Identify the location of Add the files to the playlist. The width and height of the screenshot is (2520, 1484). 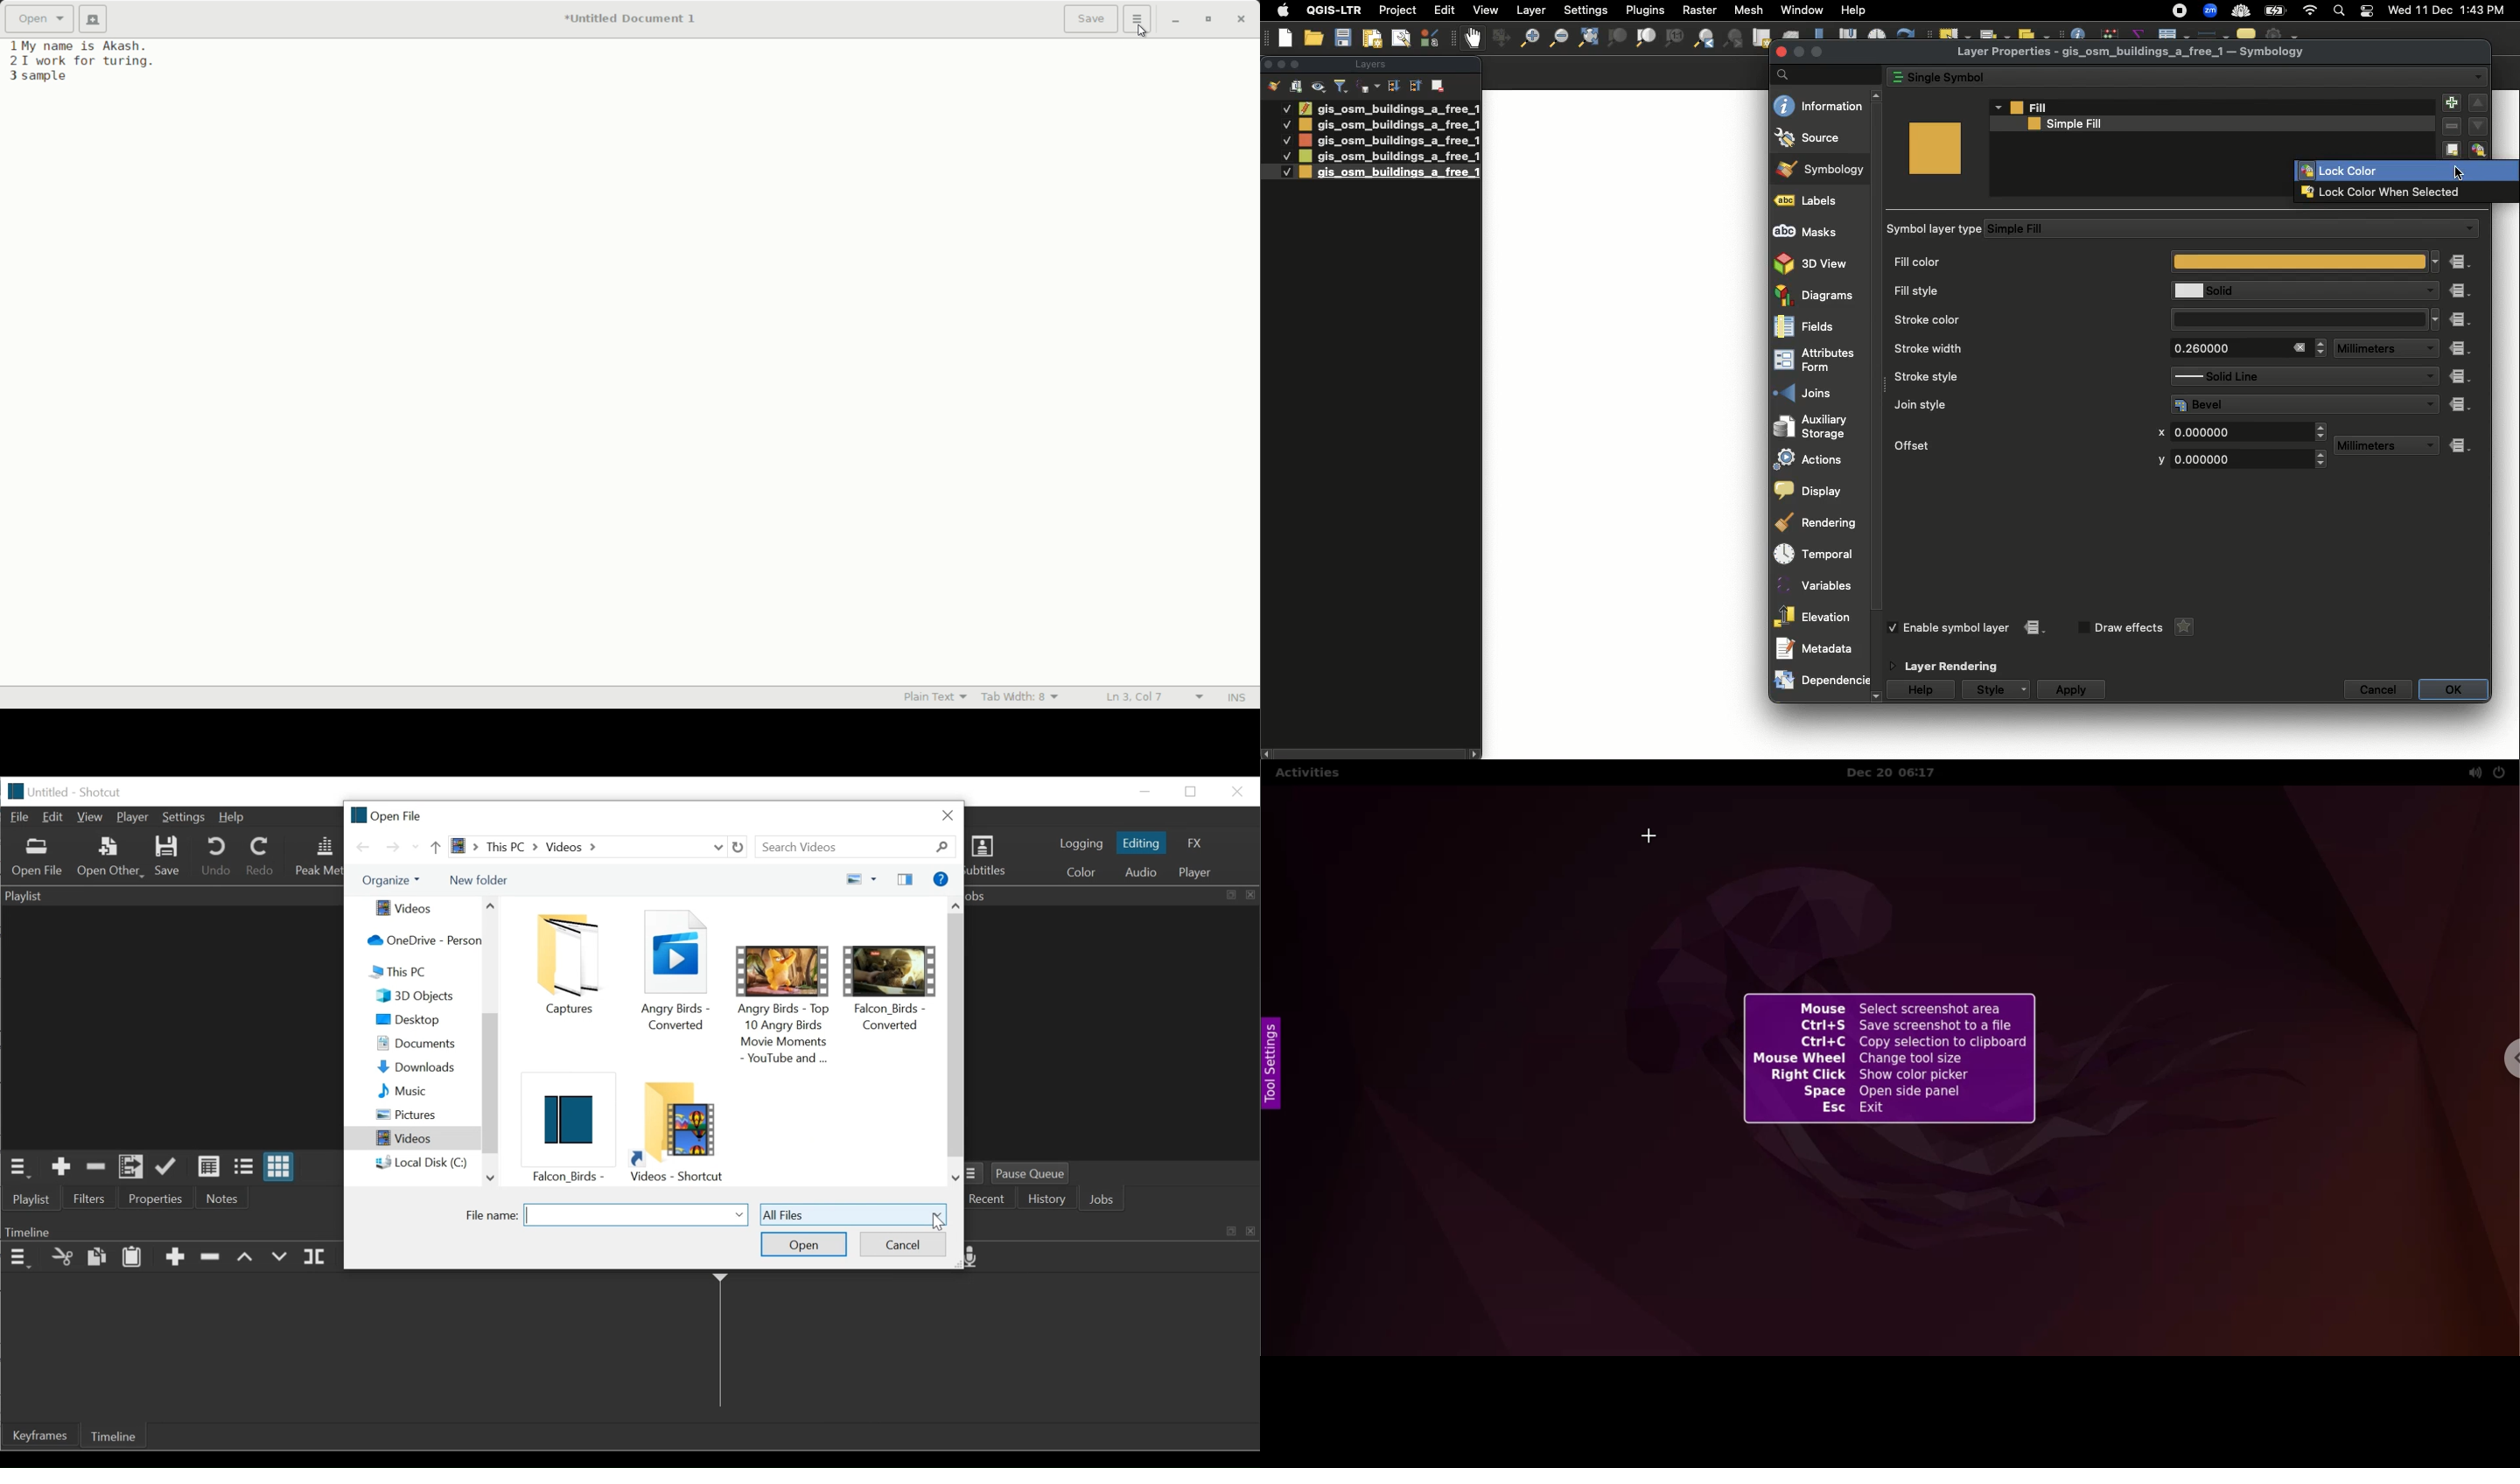
(131, 1167).